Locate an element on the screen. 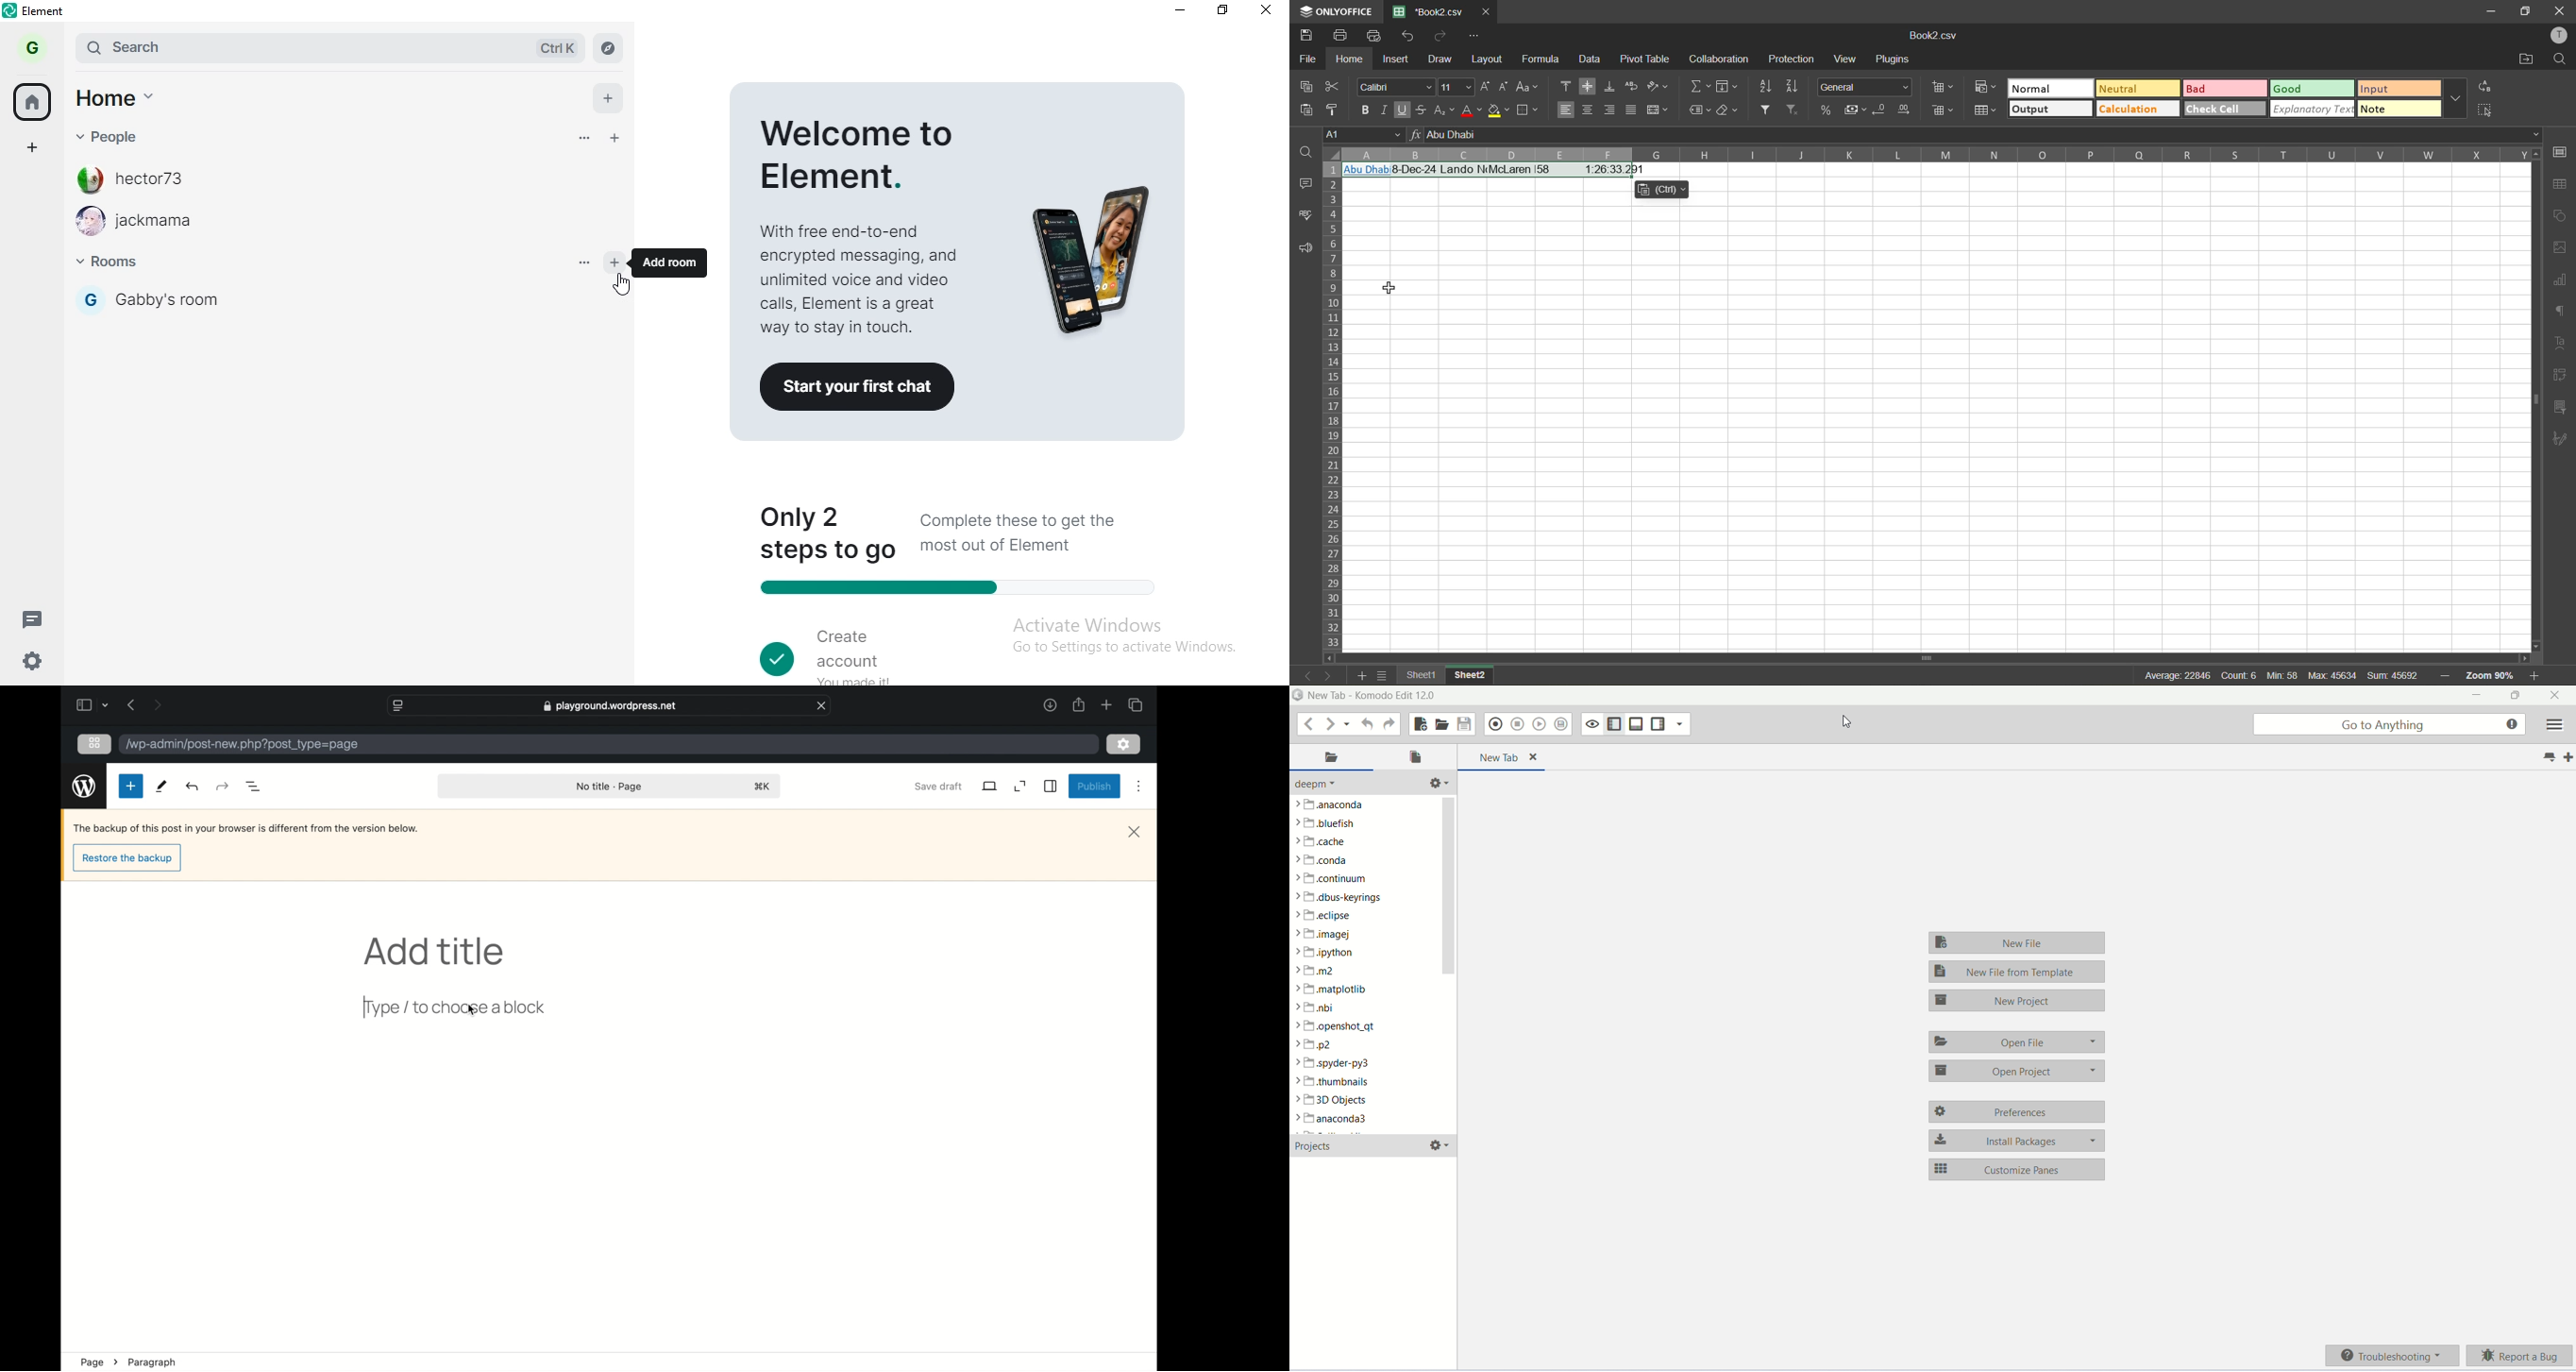 The height and width of the screenshot is (1372, 2576). minimise is located at coordinates (1184, 9).